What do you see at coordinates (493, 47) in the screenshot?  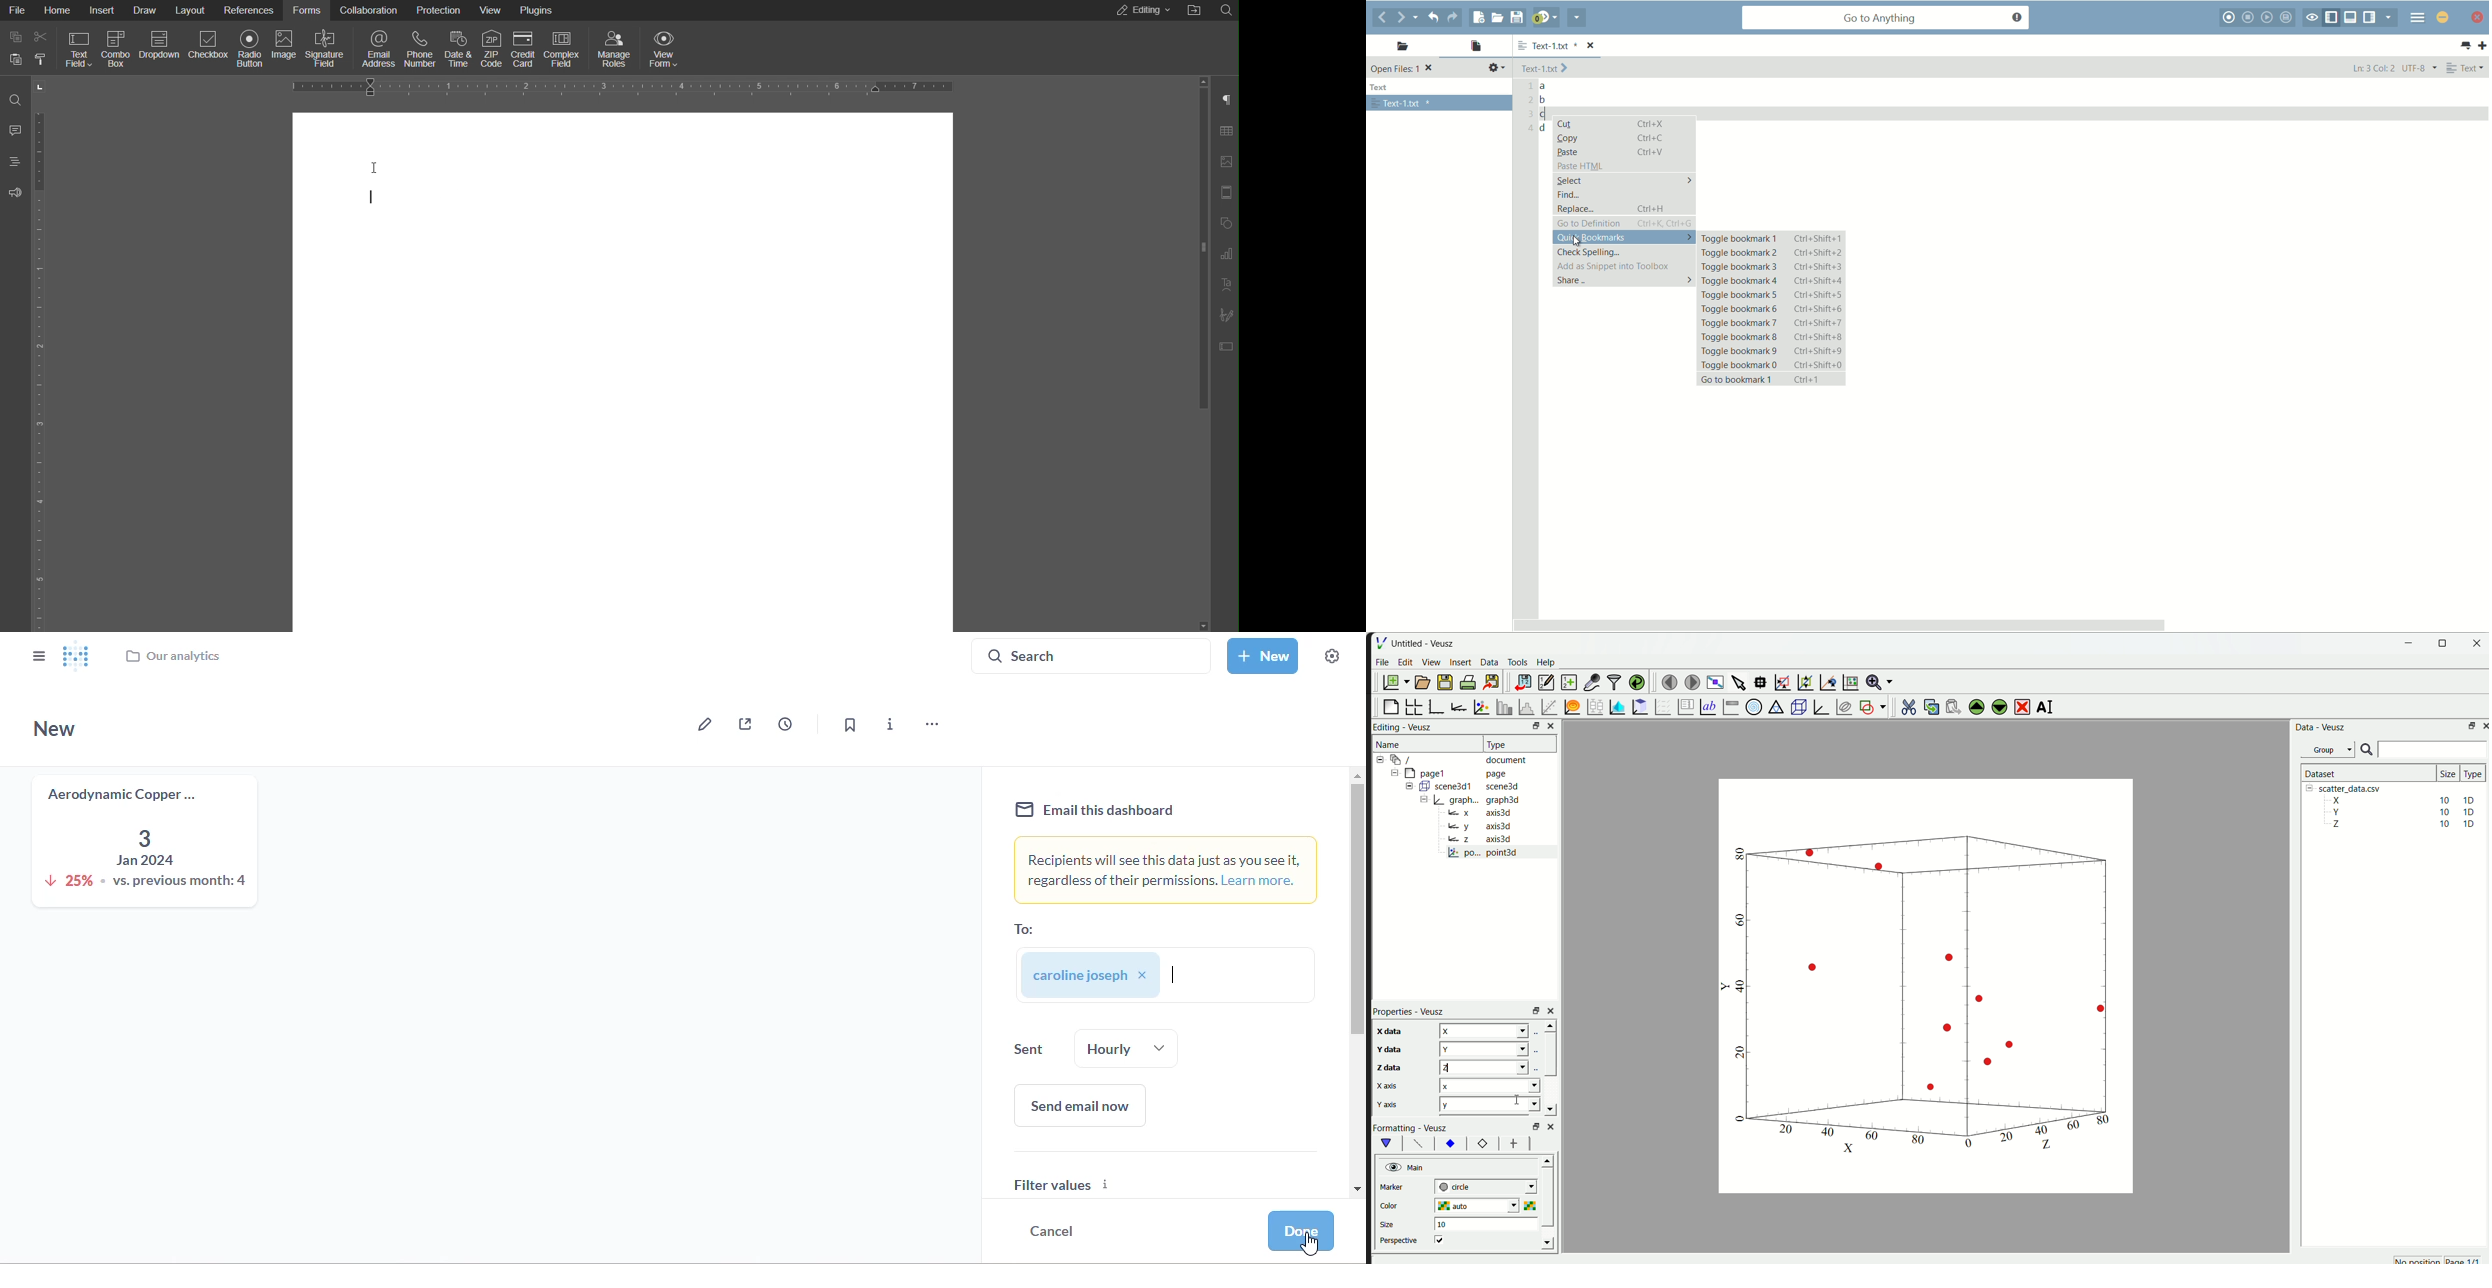 I see `Zip Code` at bounding box center [493, 47].